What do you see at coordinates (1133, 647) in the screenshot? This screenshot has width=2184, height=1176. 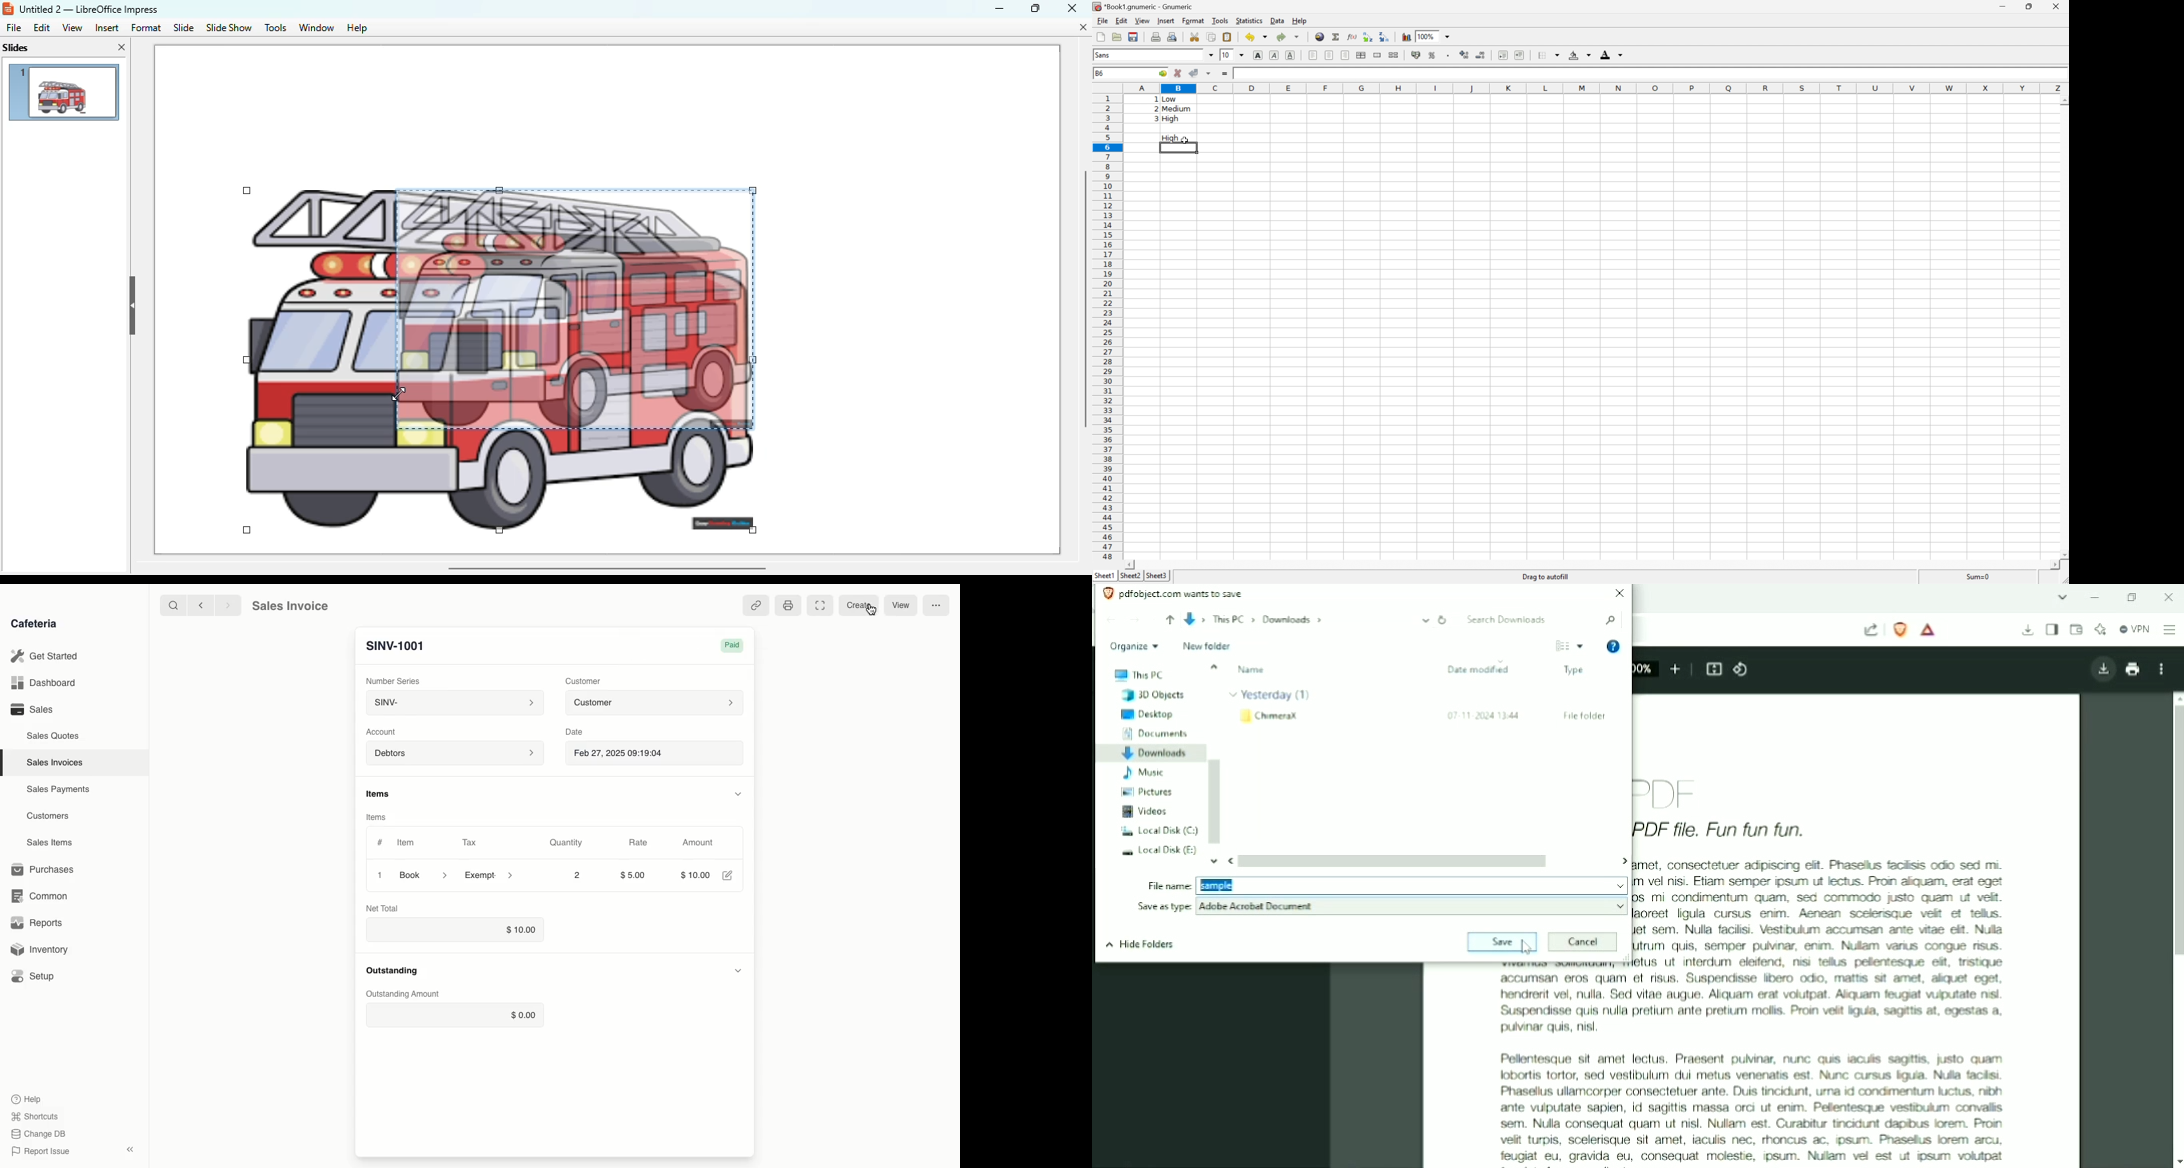 I see `Organize` at bounding box center [1133, 647].